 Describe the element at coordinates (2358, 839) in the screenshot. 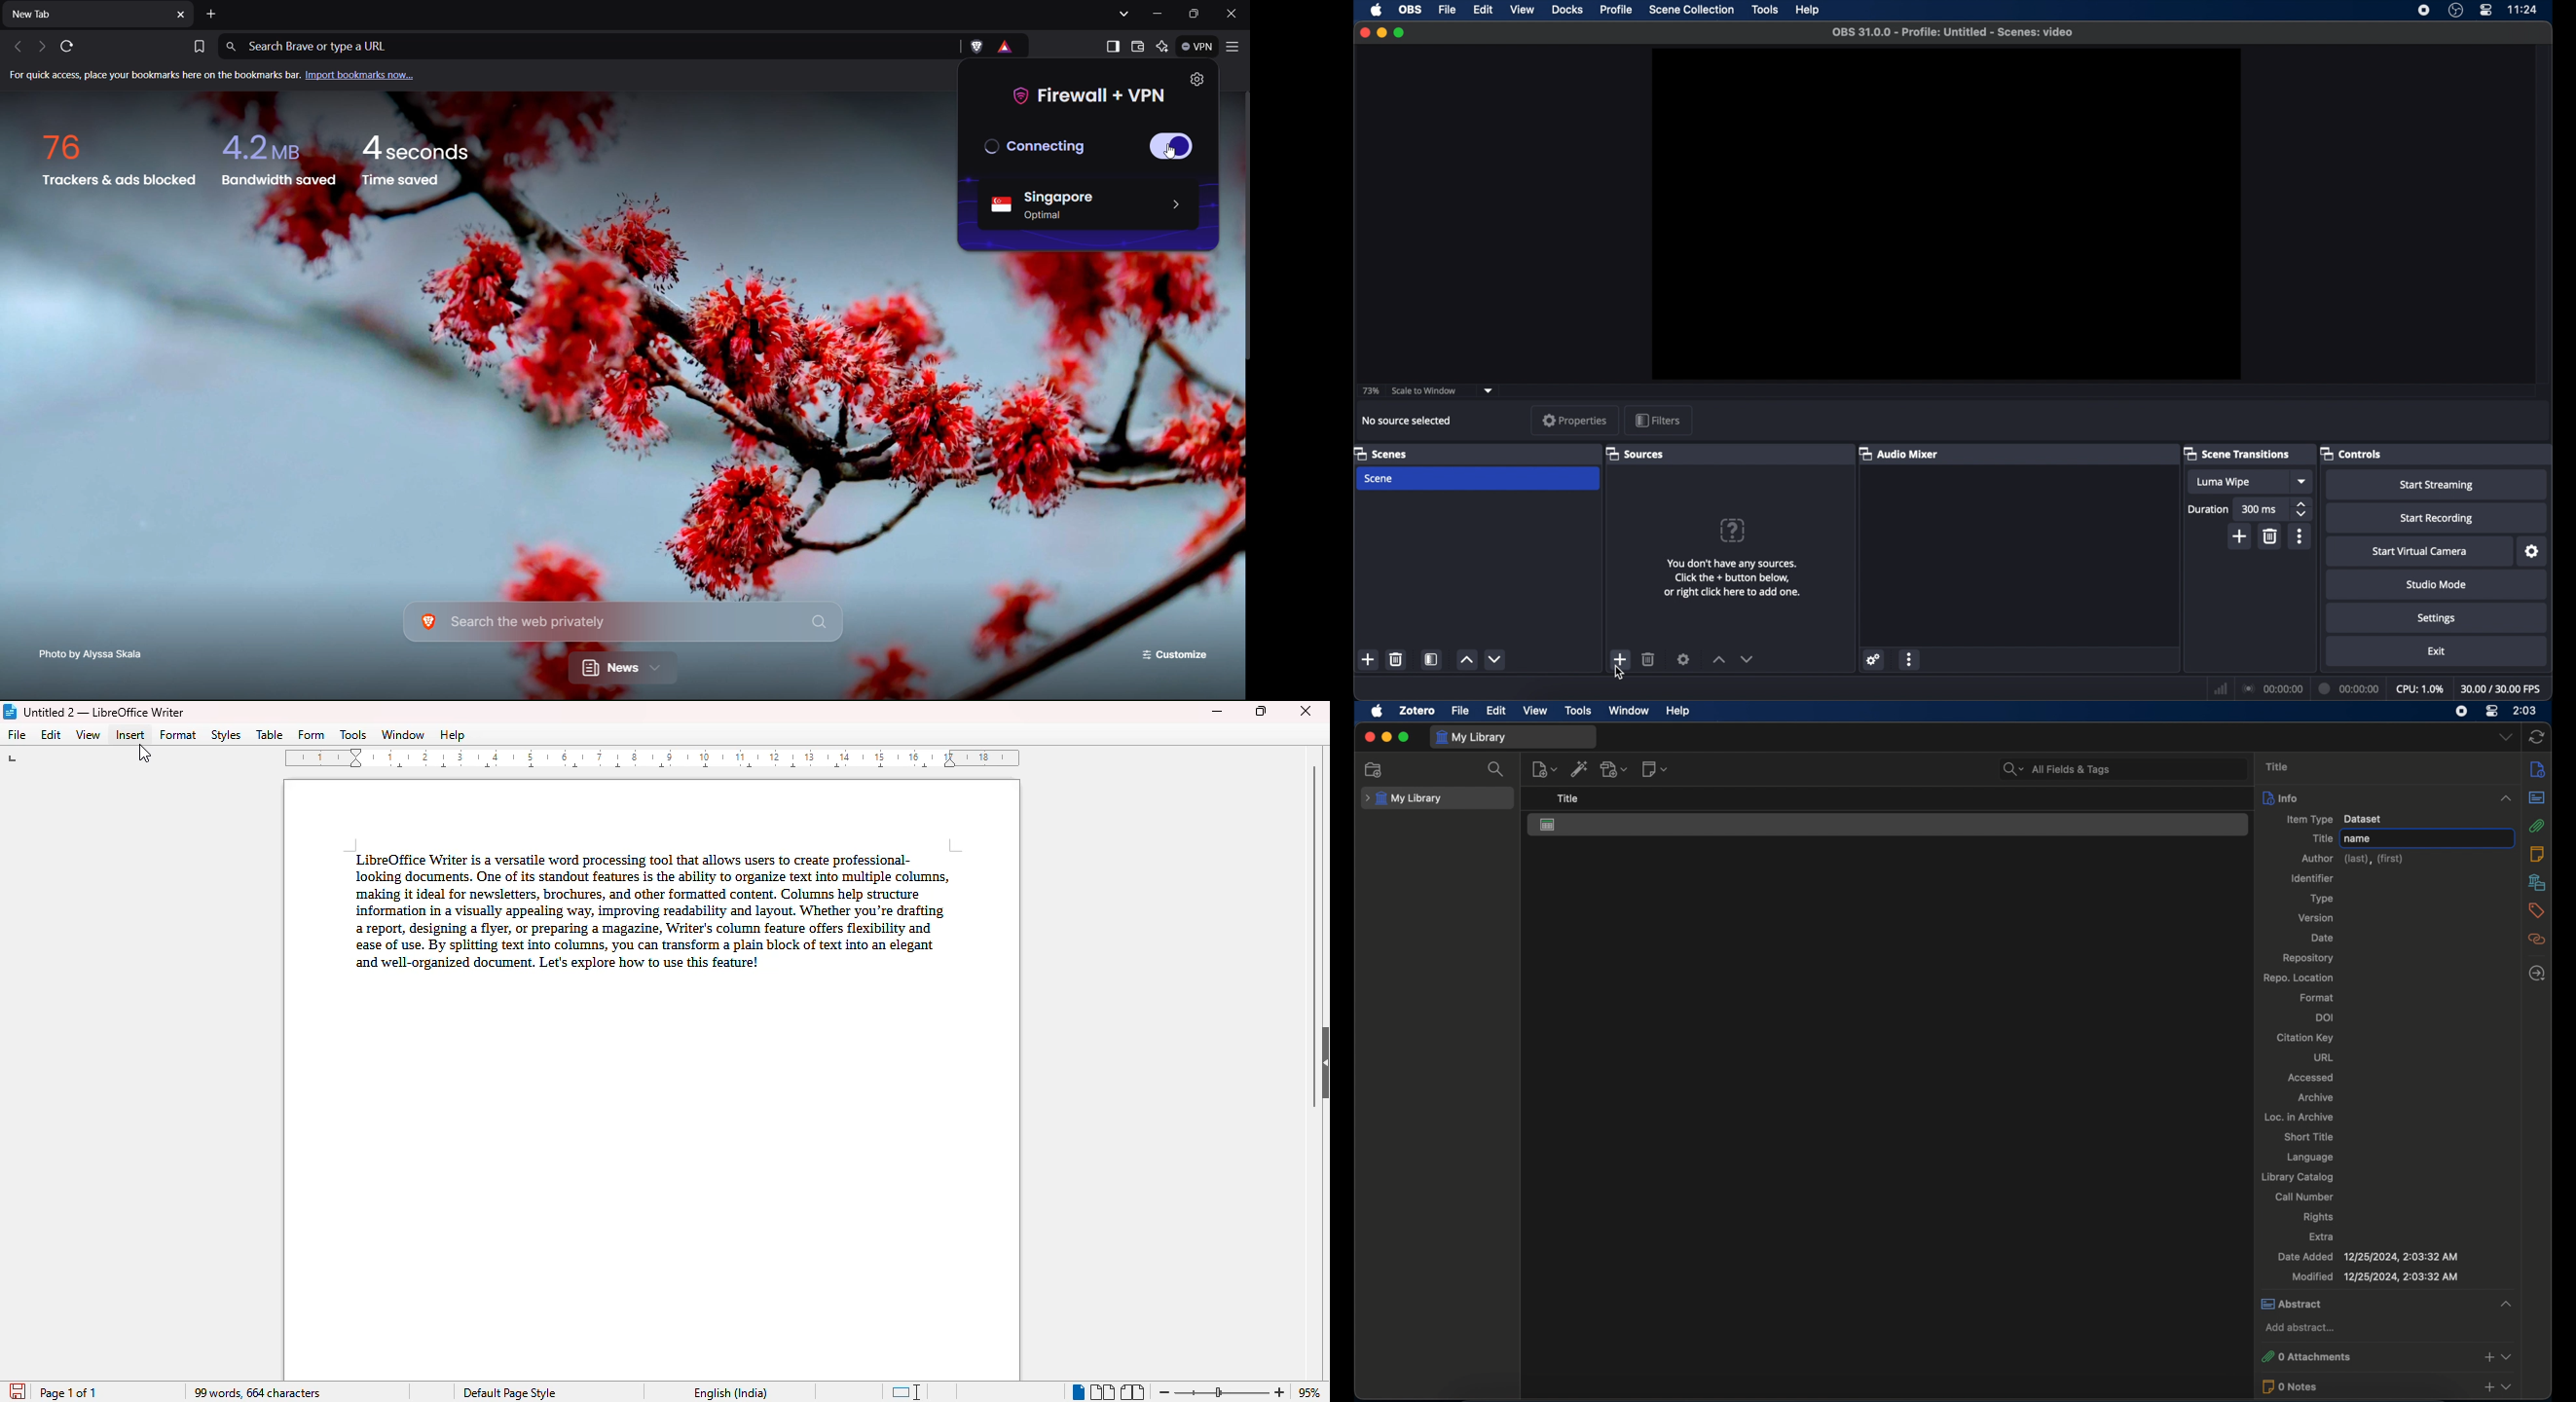

I see `name` at that location.